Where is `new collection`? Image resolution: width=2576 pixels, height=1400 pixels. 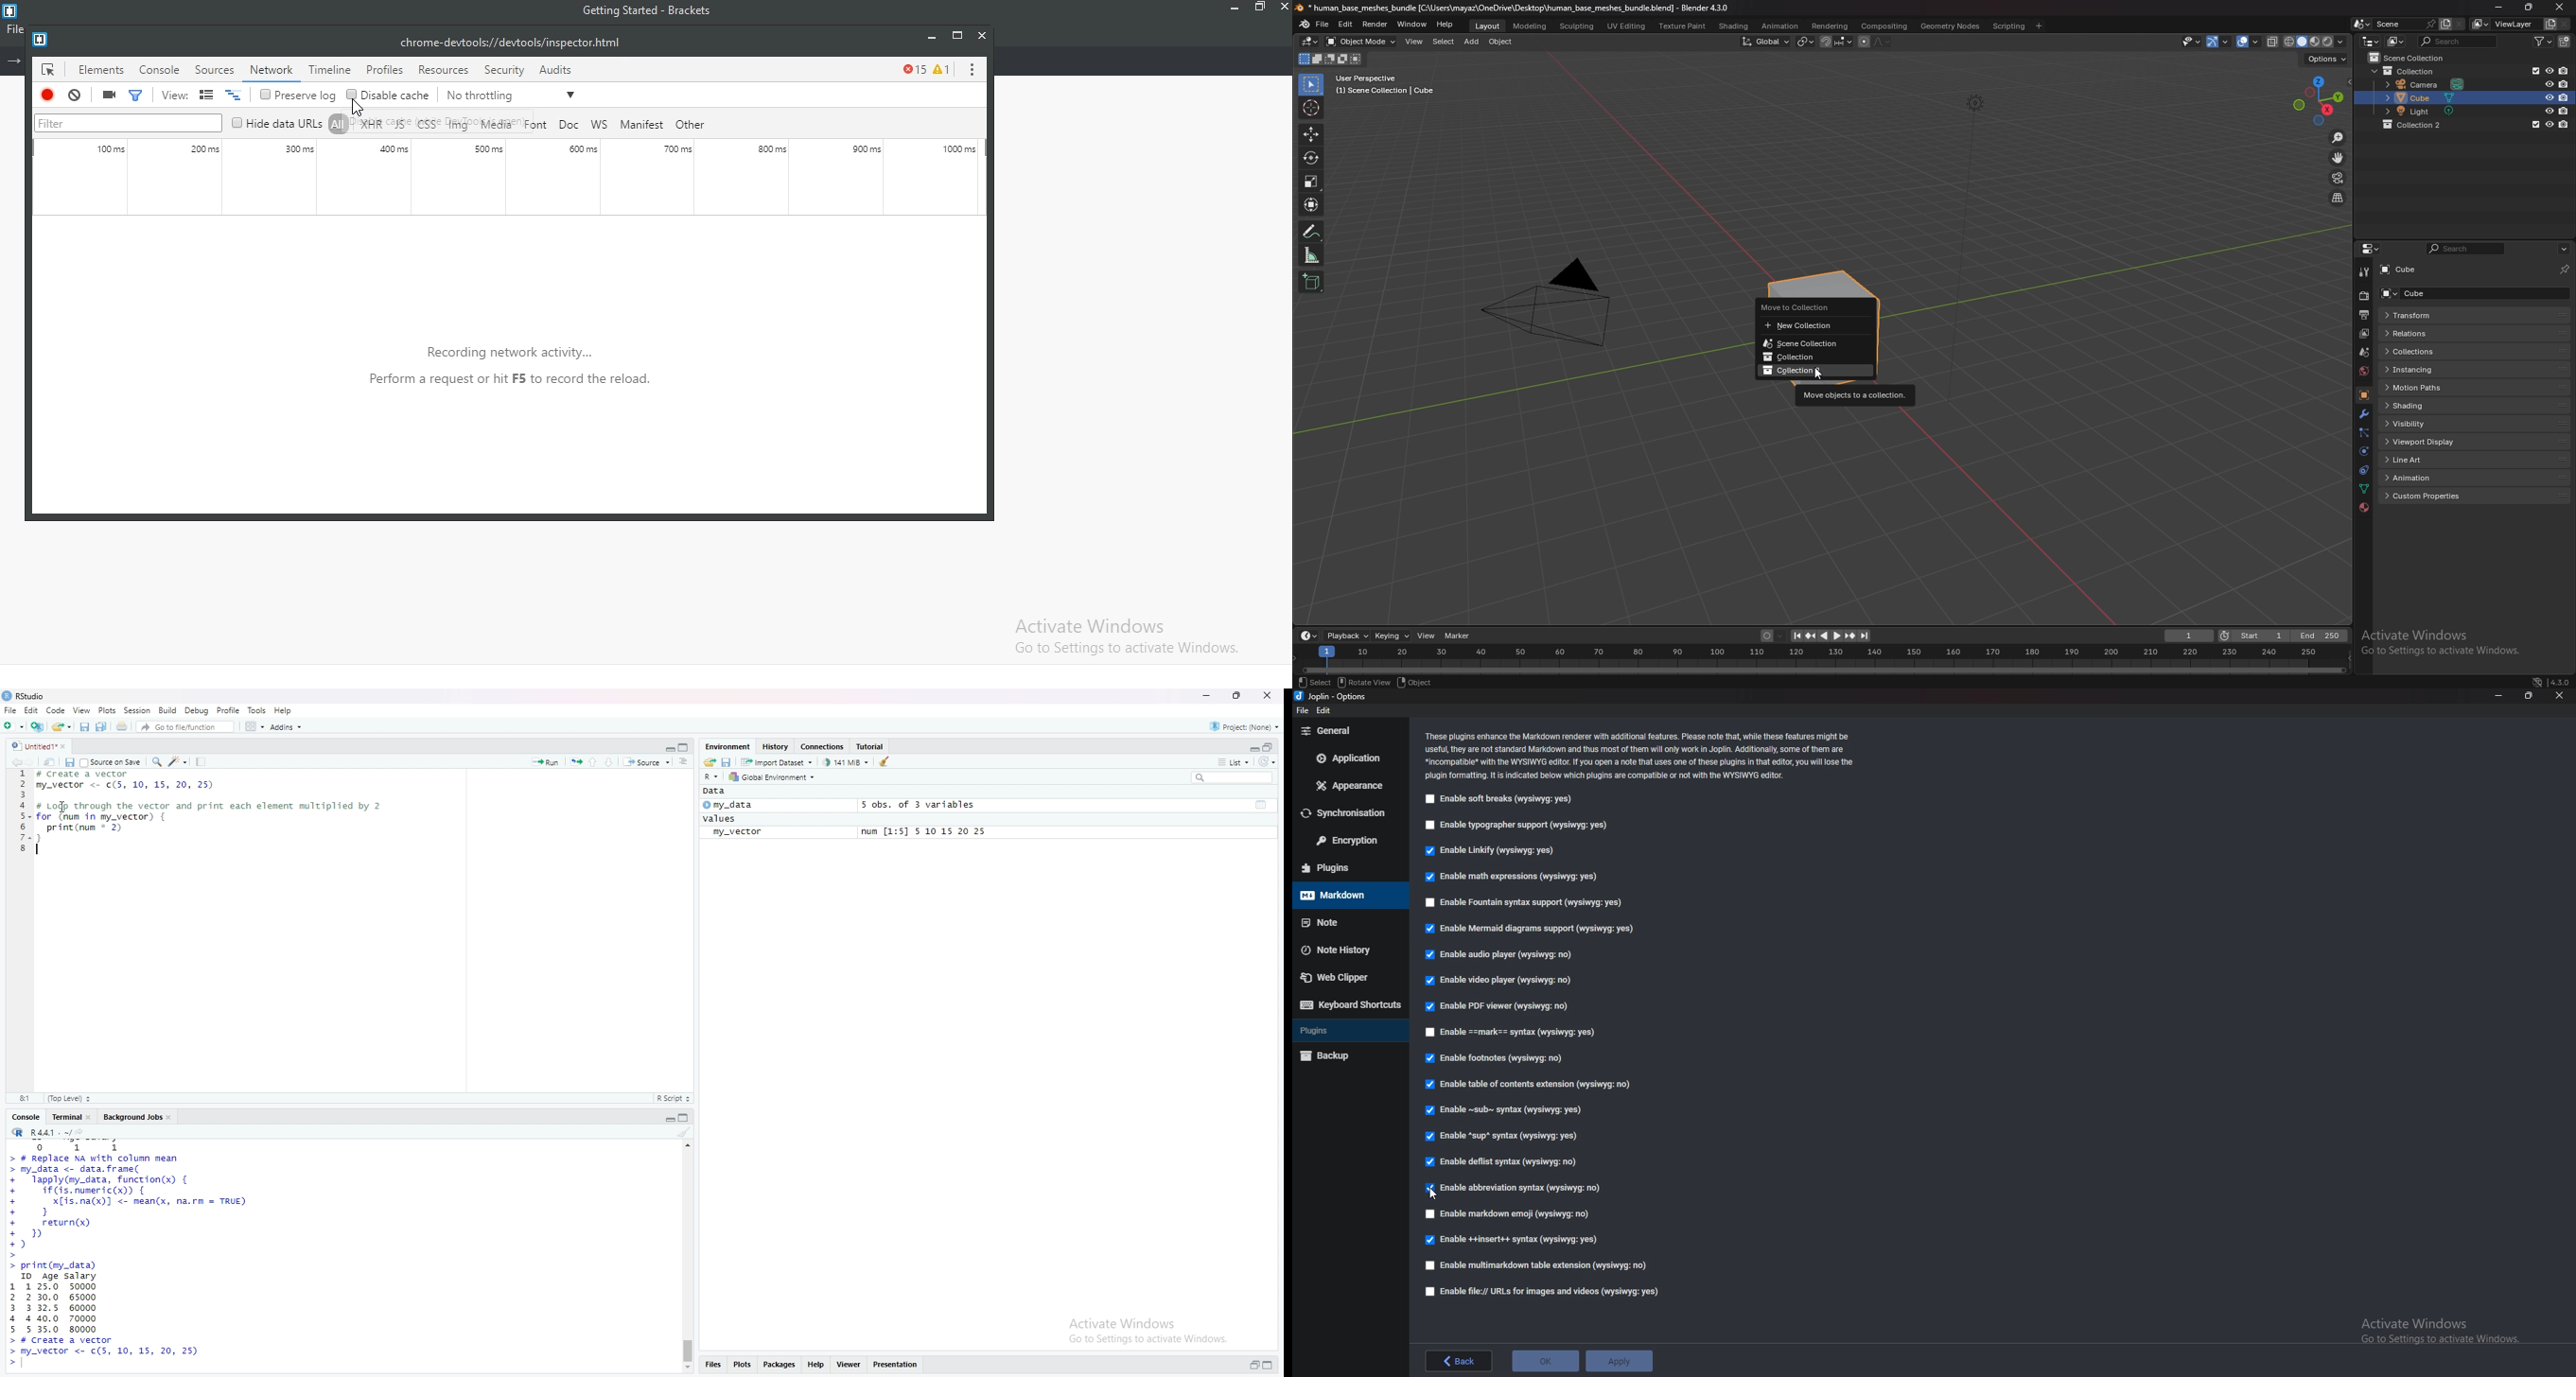
new collection is located at coordinates (1810, 326).